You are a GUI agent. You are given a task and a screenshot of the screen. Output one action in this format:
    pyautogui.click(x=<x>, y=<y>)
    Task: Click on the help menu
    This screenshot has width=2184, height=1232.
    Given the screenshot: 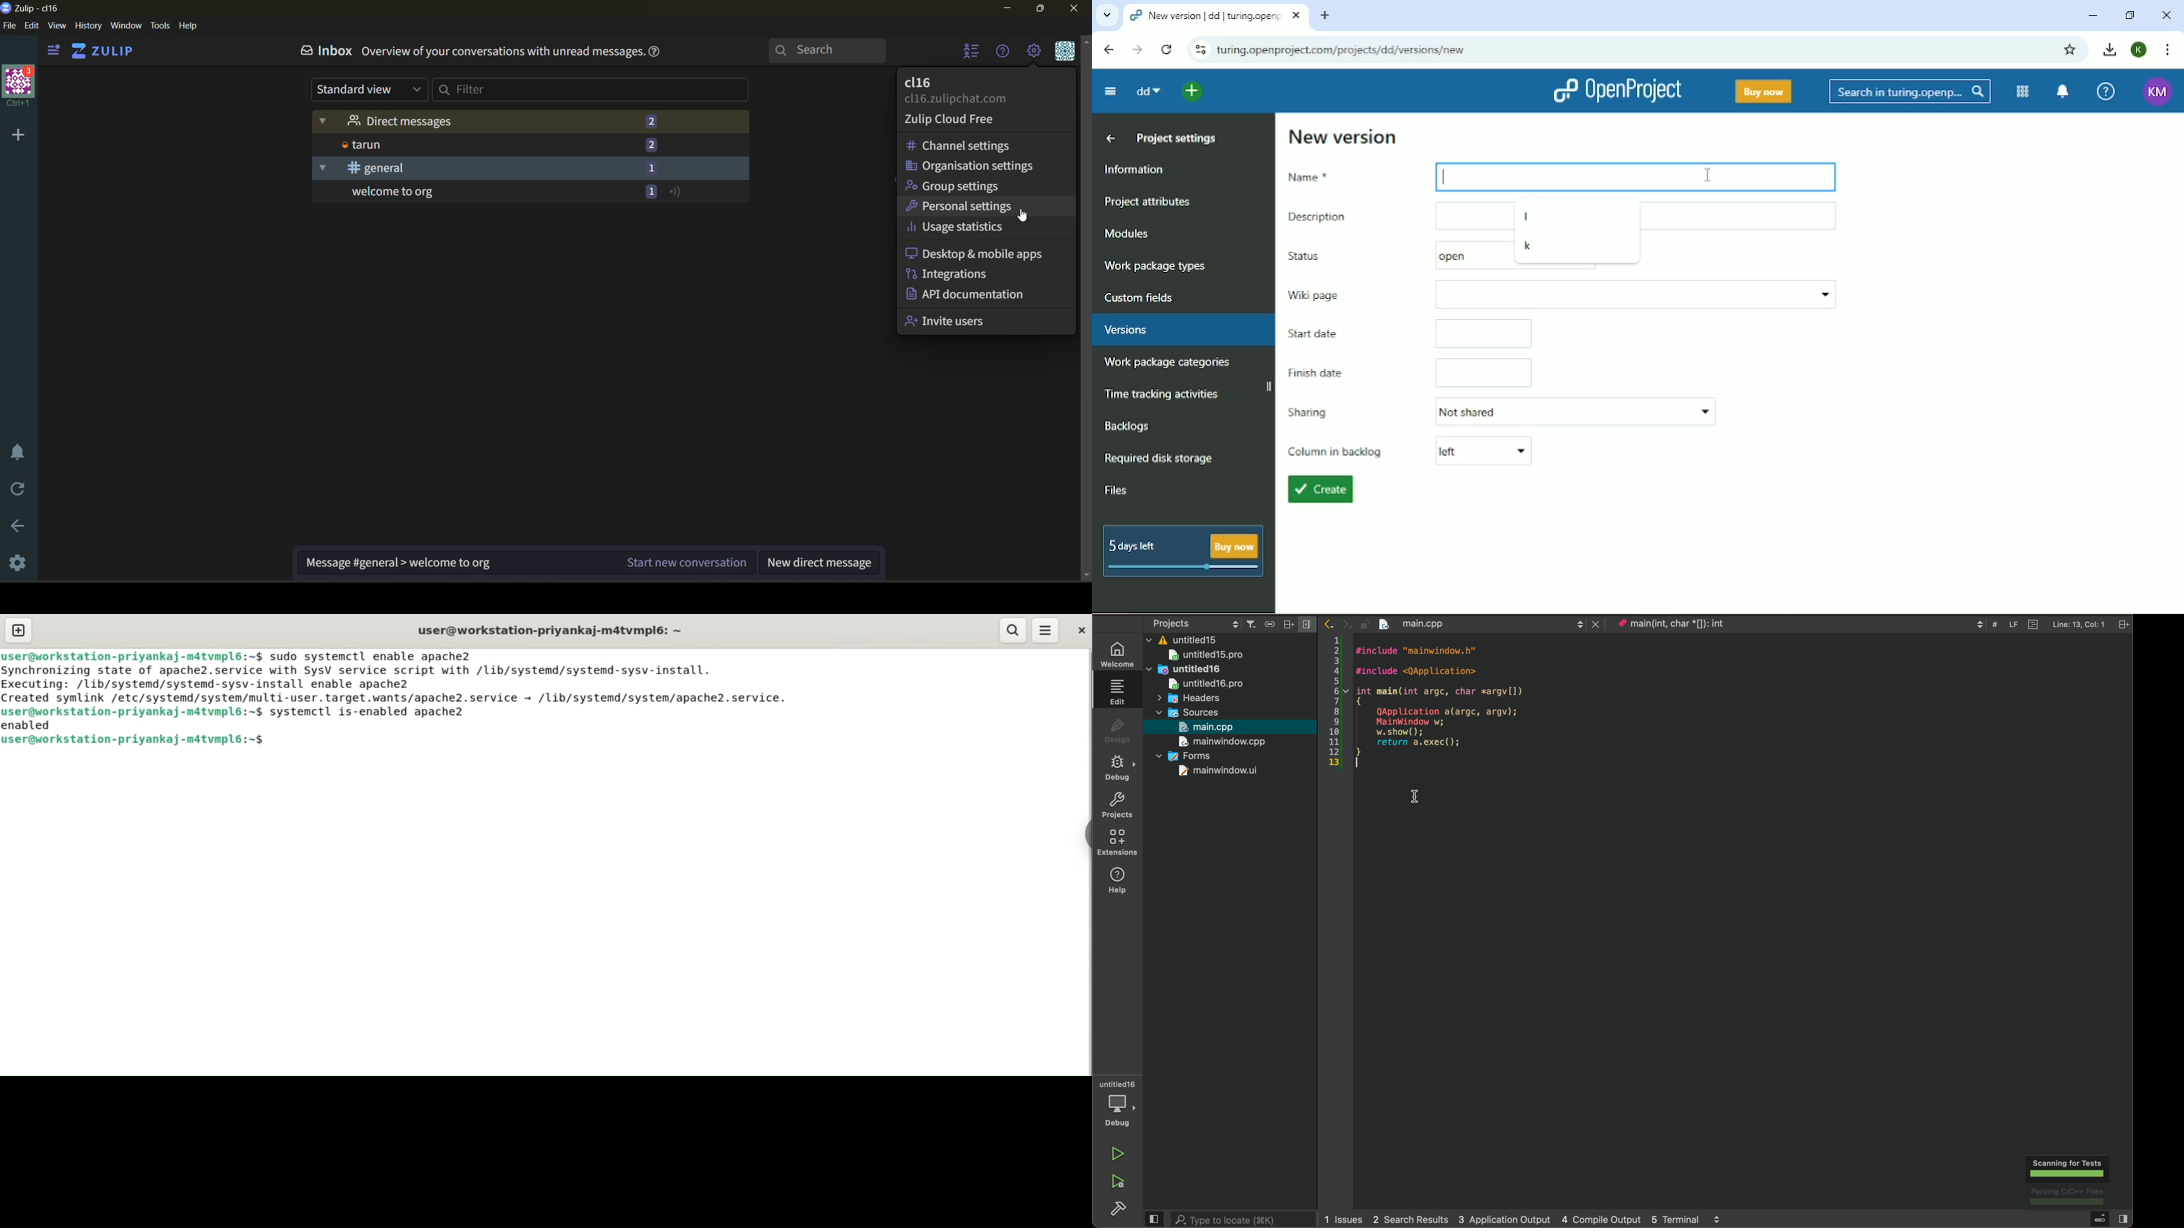 What is the action you would take?
    pyautogui.click(x=1001, y=52)
    